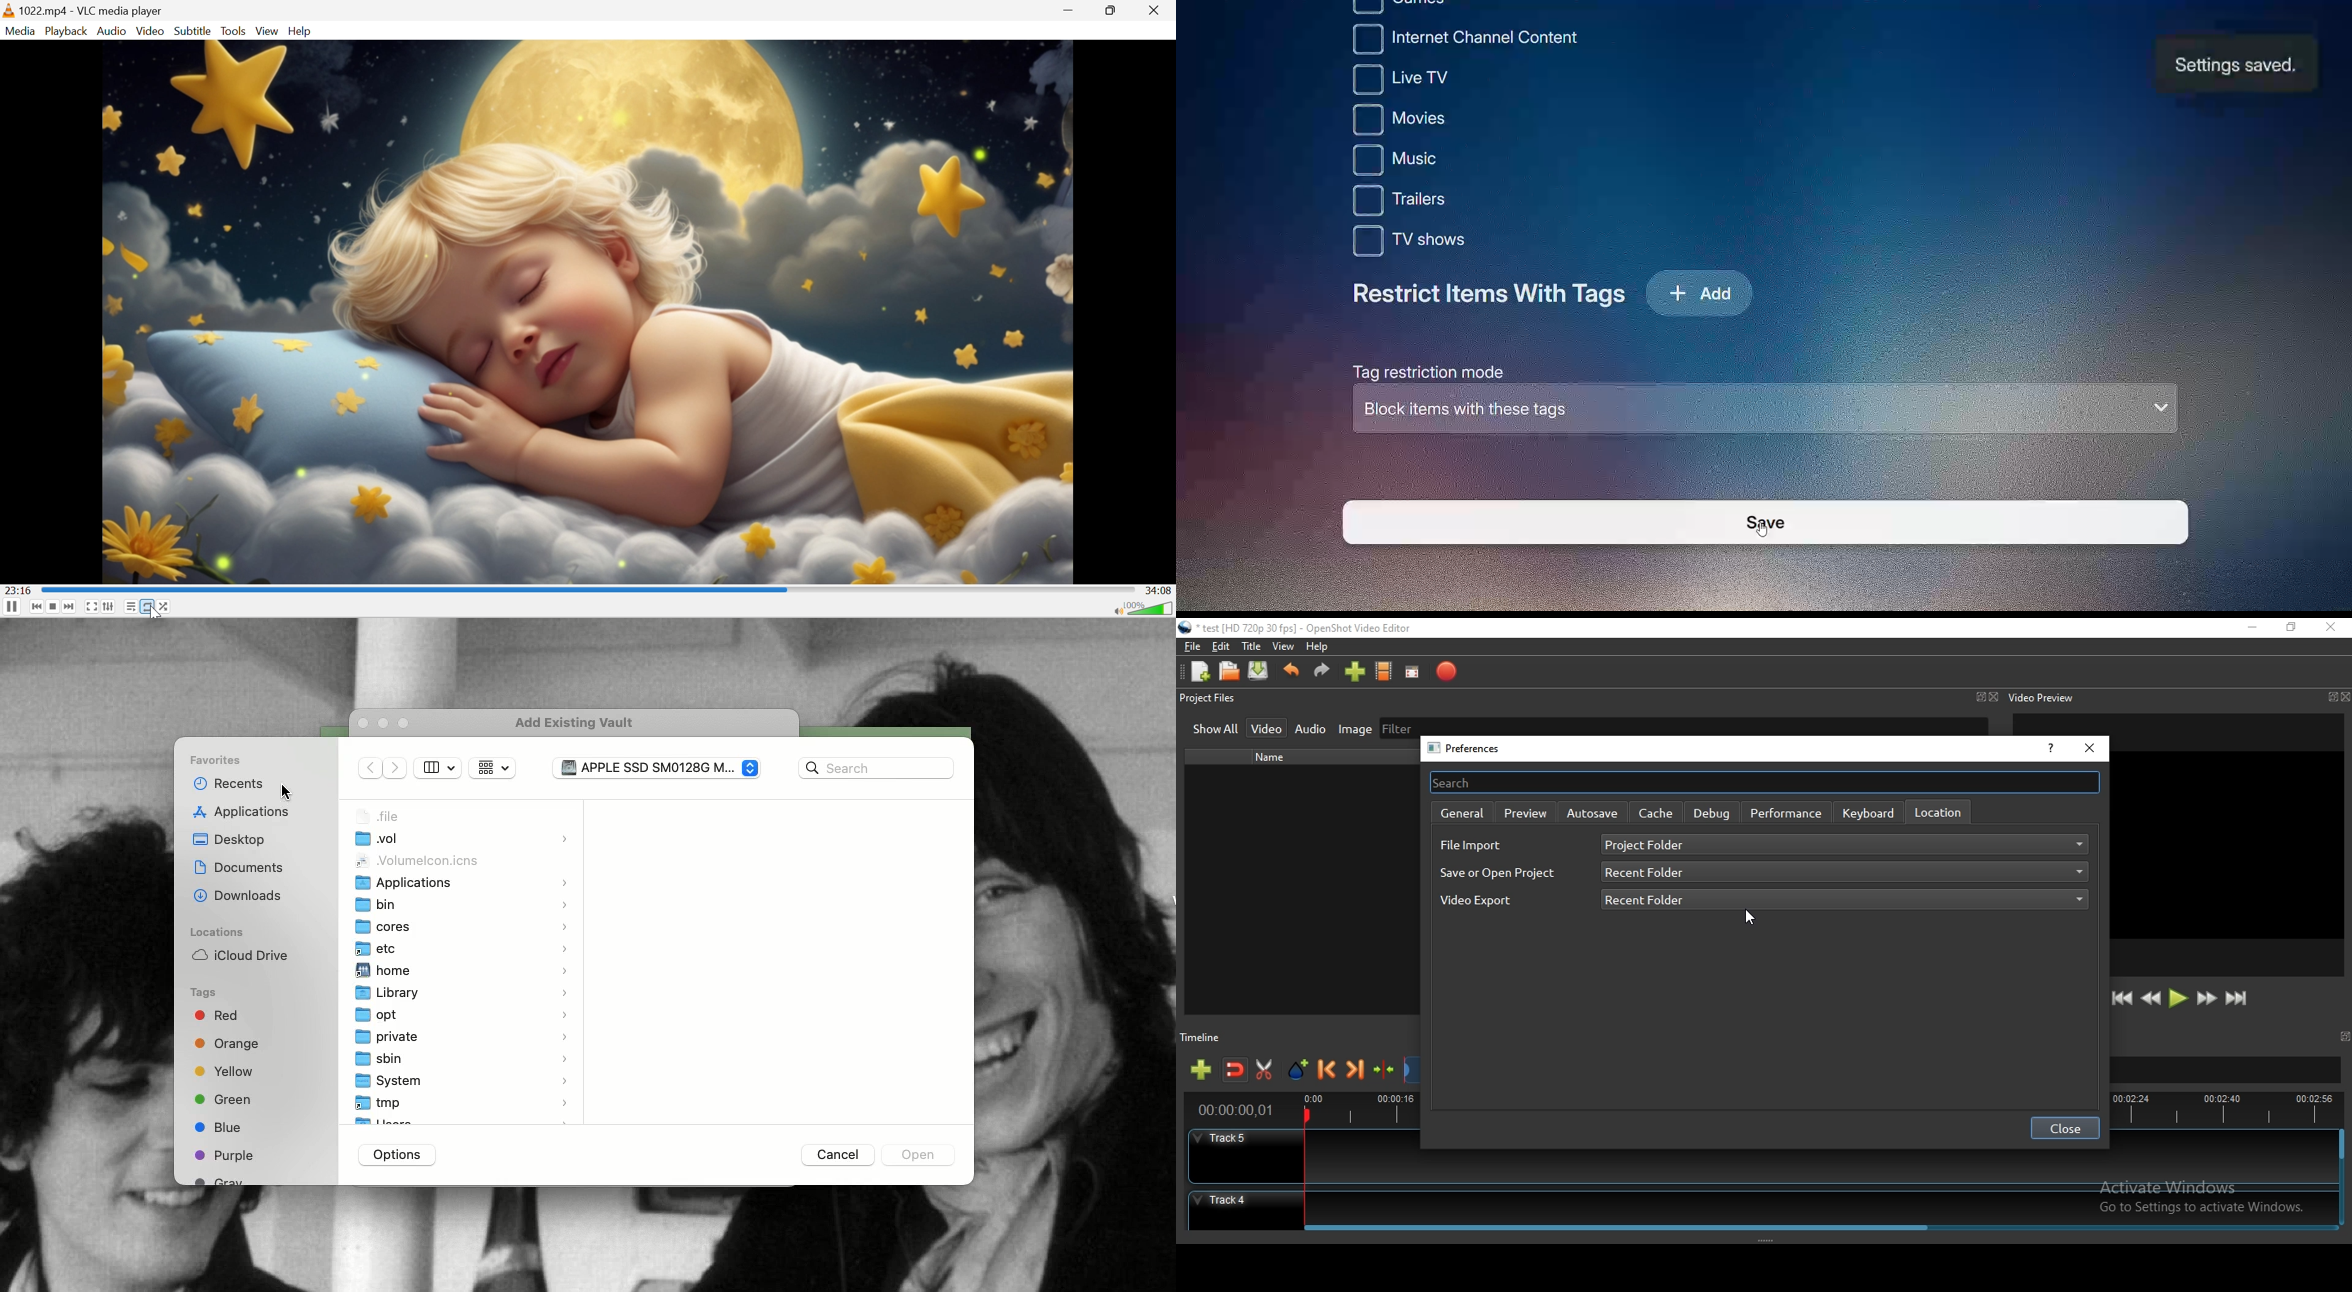  Describe the element at coordinates (154, 611) in the screenshot. I see `cursor` at that location.